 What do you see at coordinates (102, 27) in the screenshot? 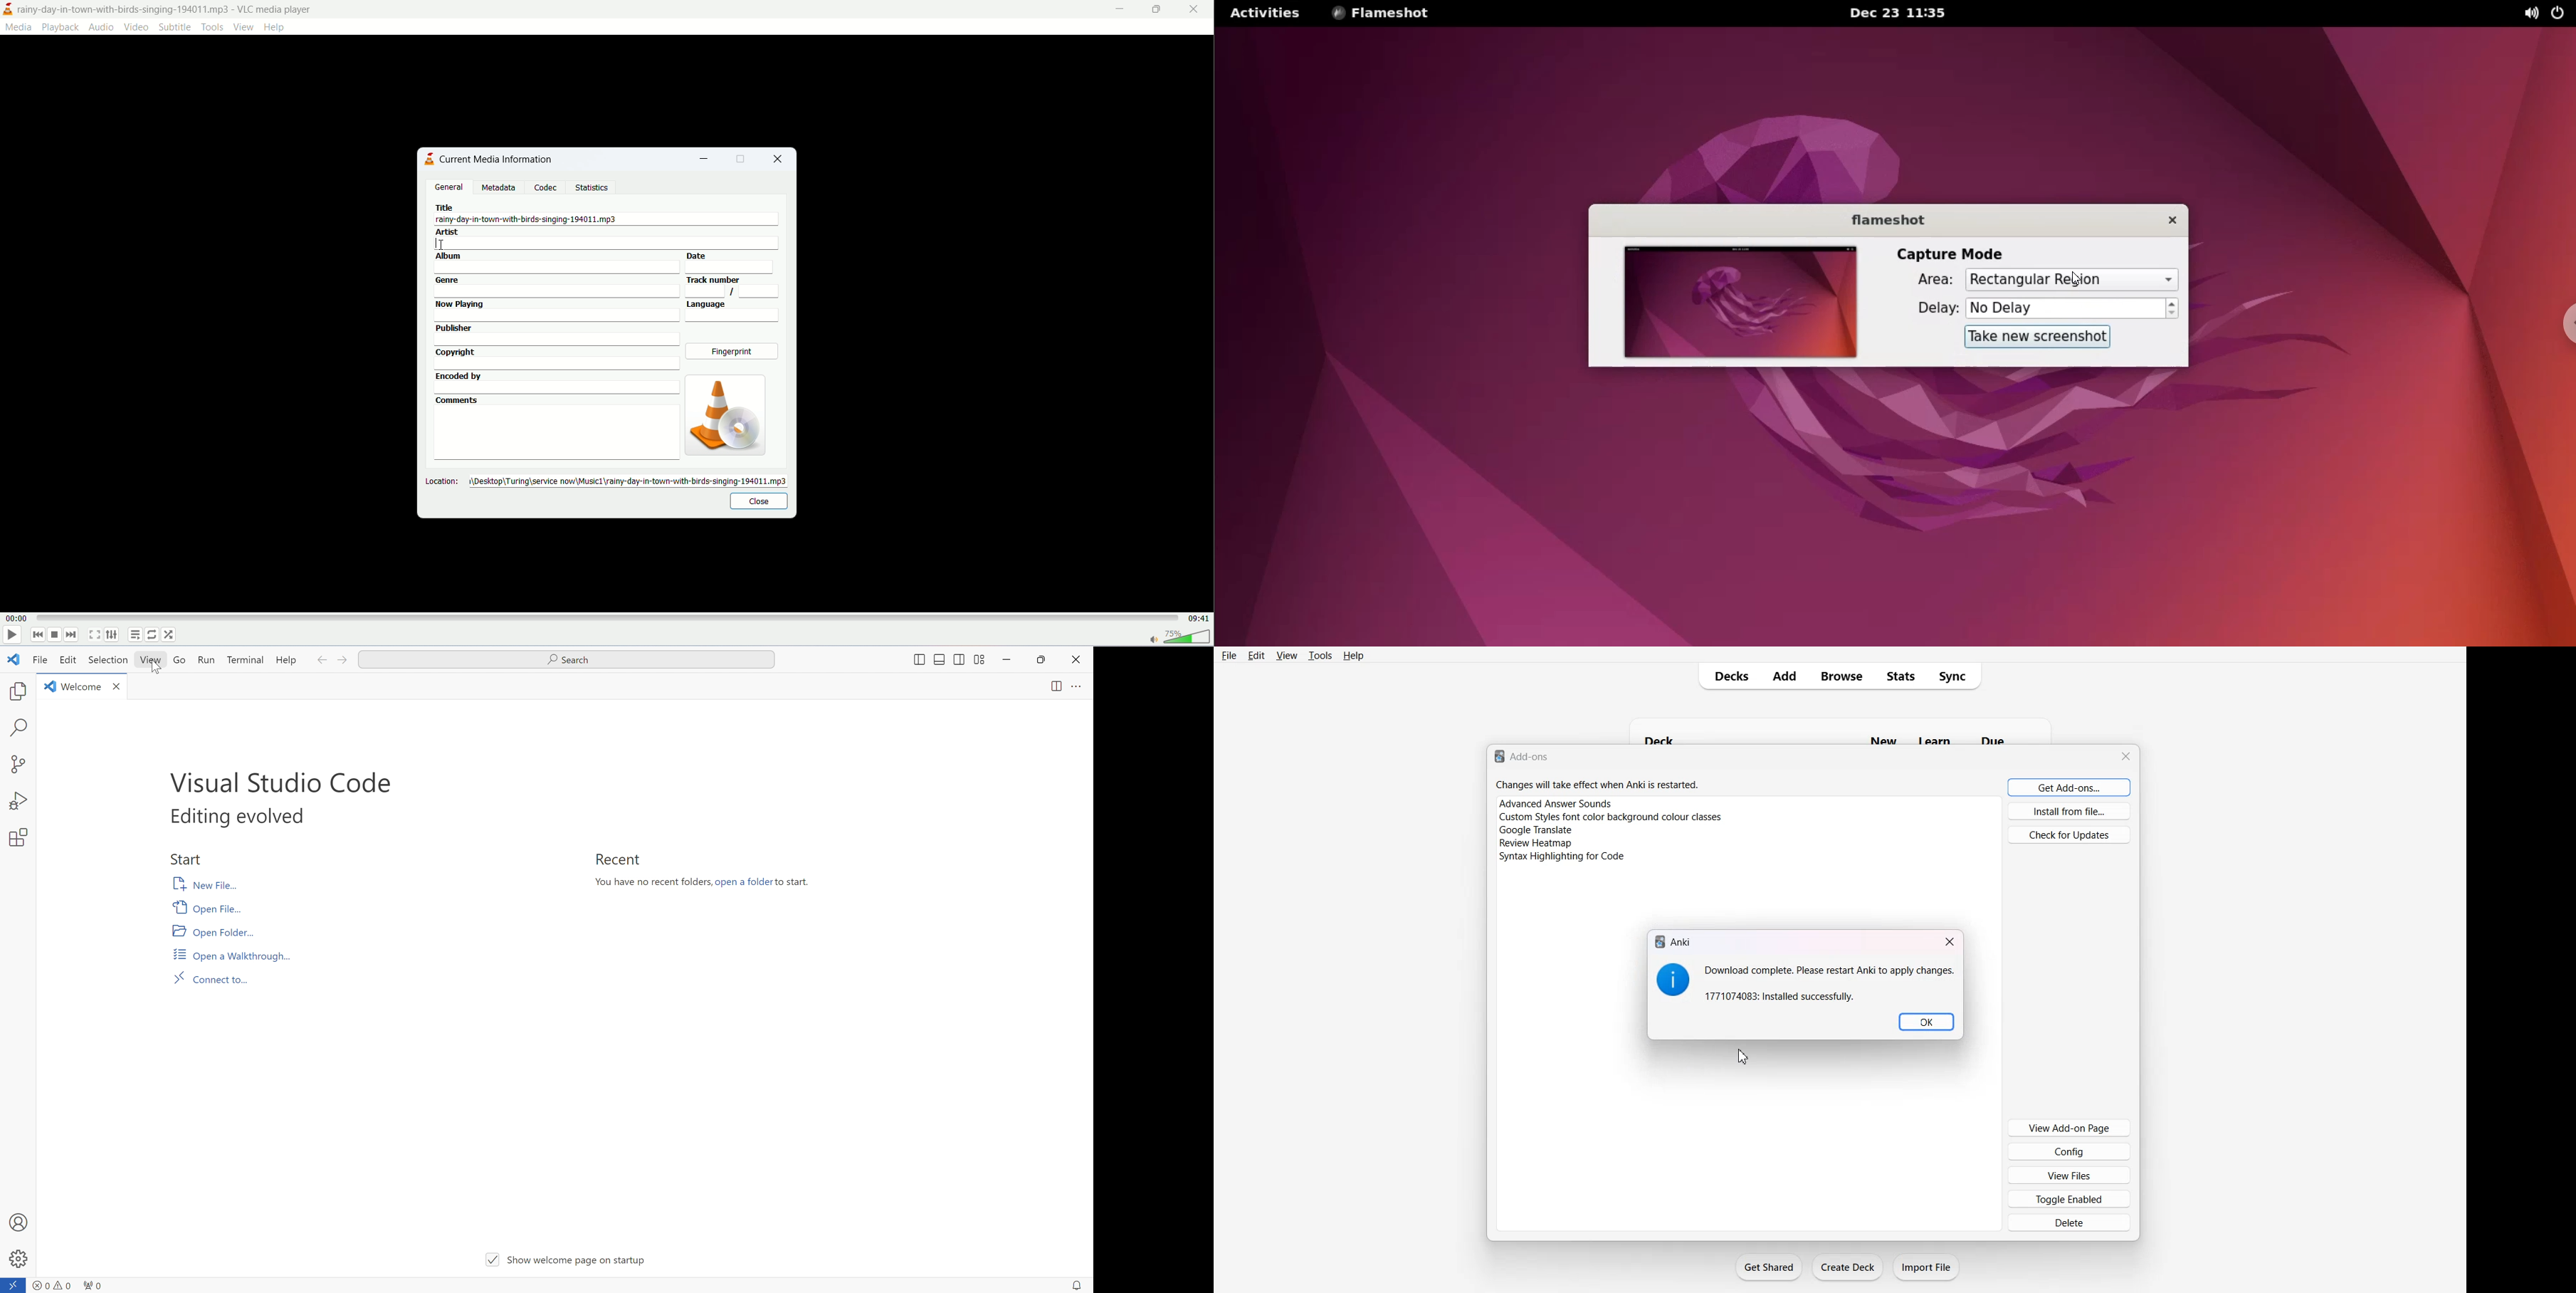
I see `audio` at bounding box center [102, 27].